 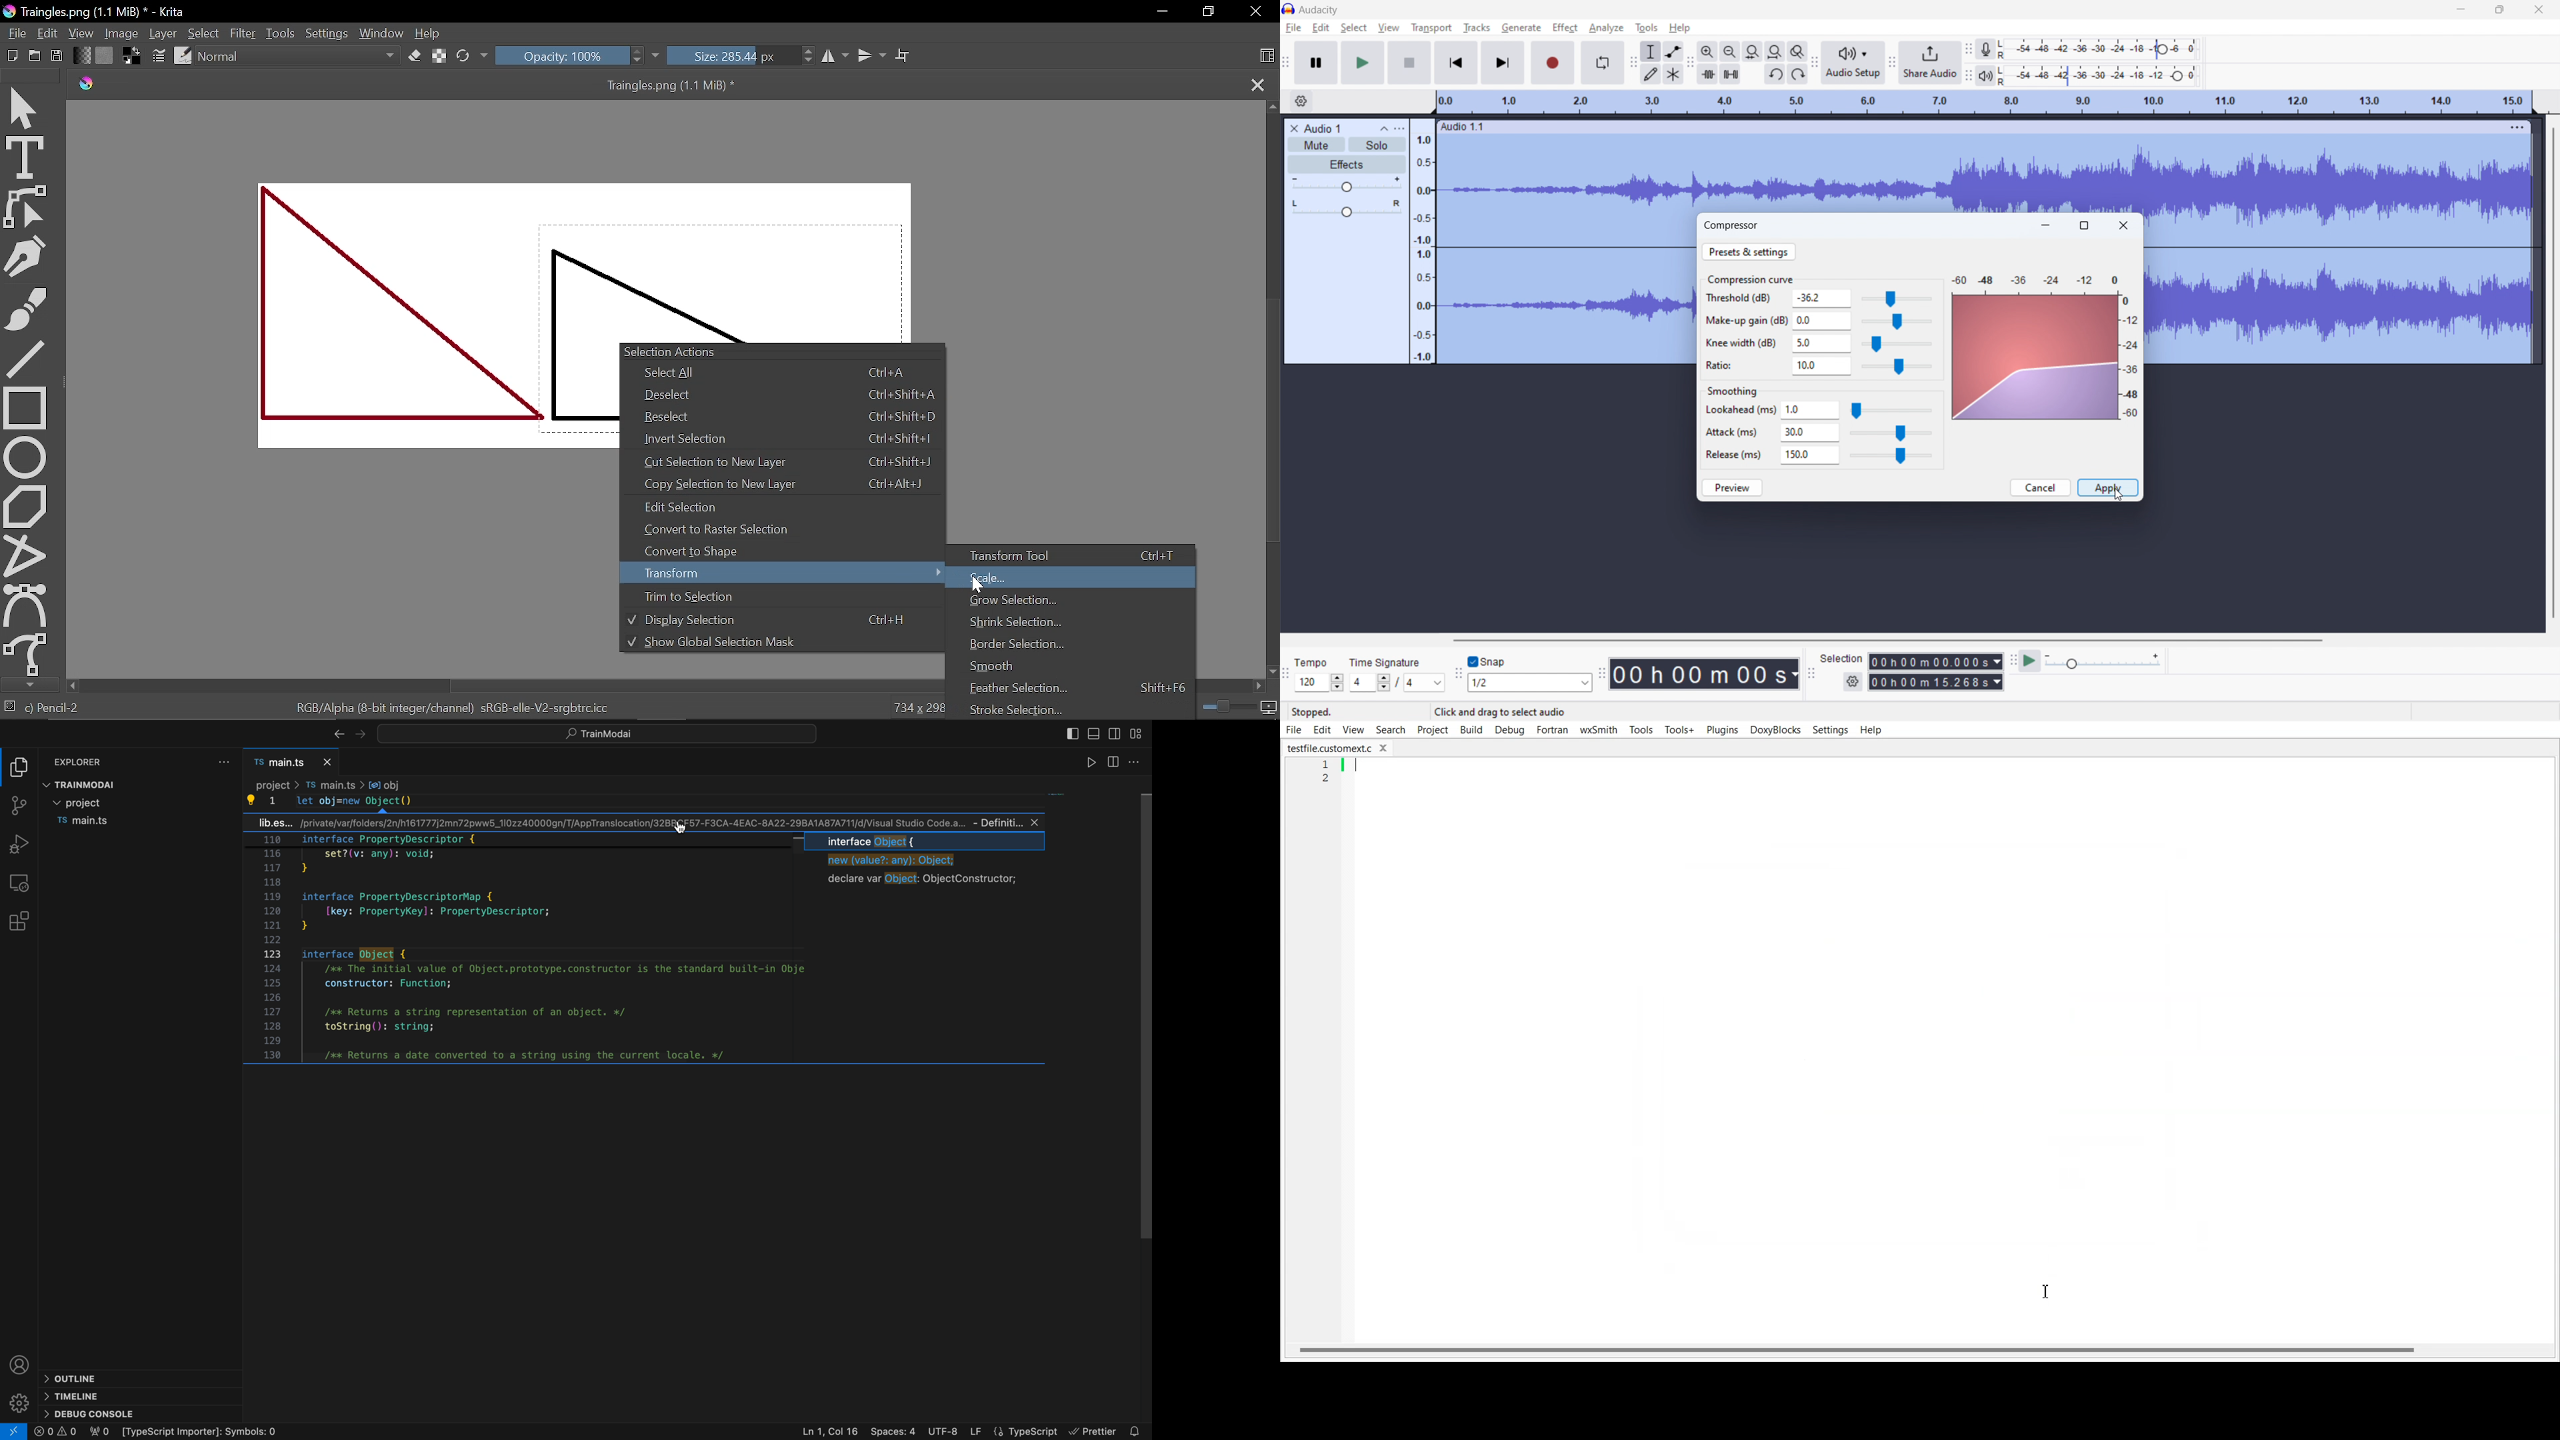 What do you see at coordinates (1841, 657) in the screenshot?
I see `Selection` at bounding box center [1841, 657].